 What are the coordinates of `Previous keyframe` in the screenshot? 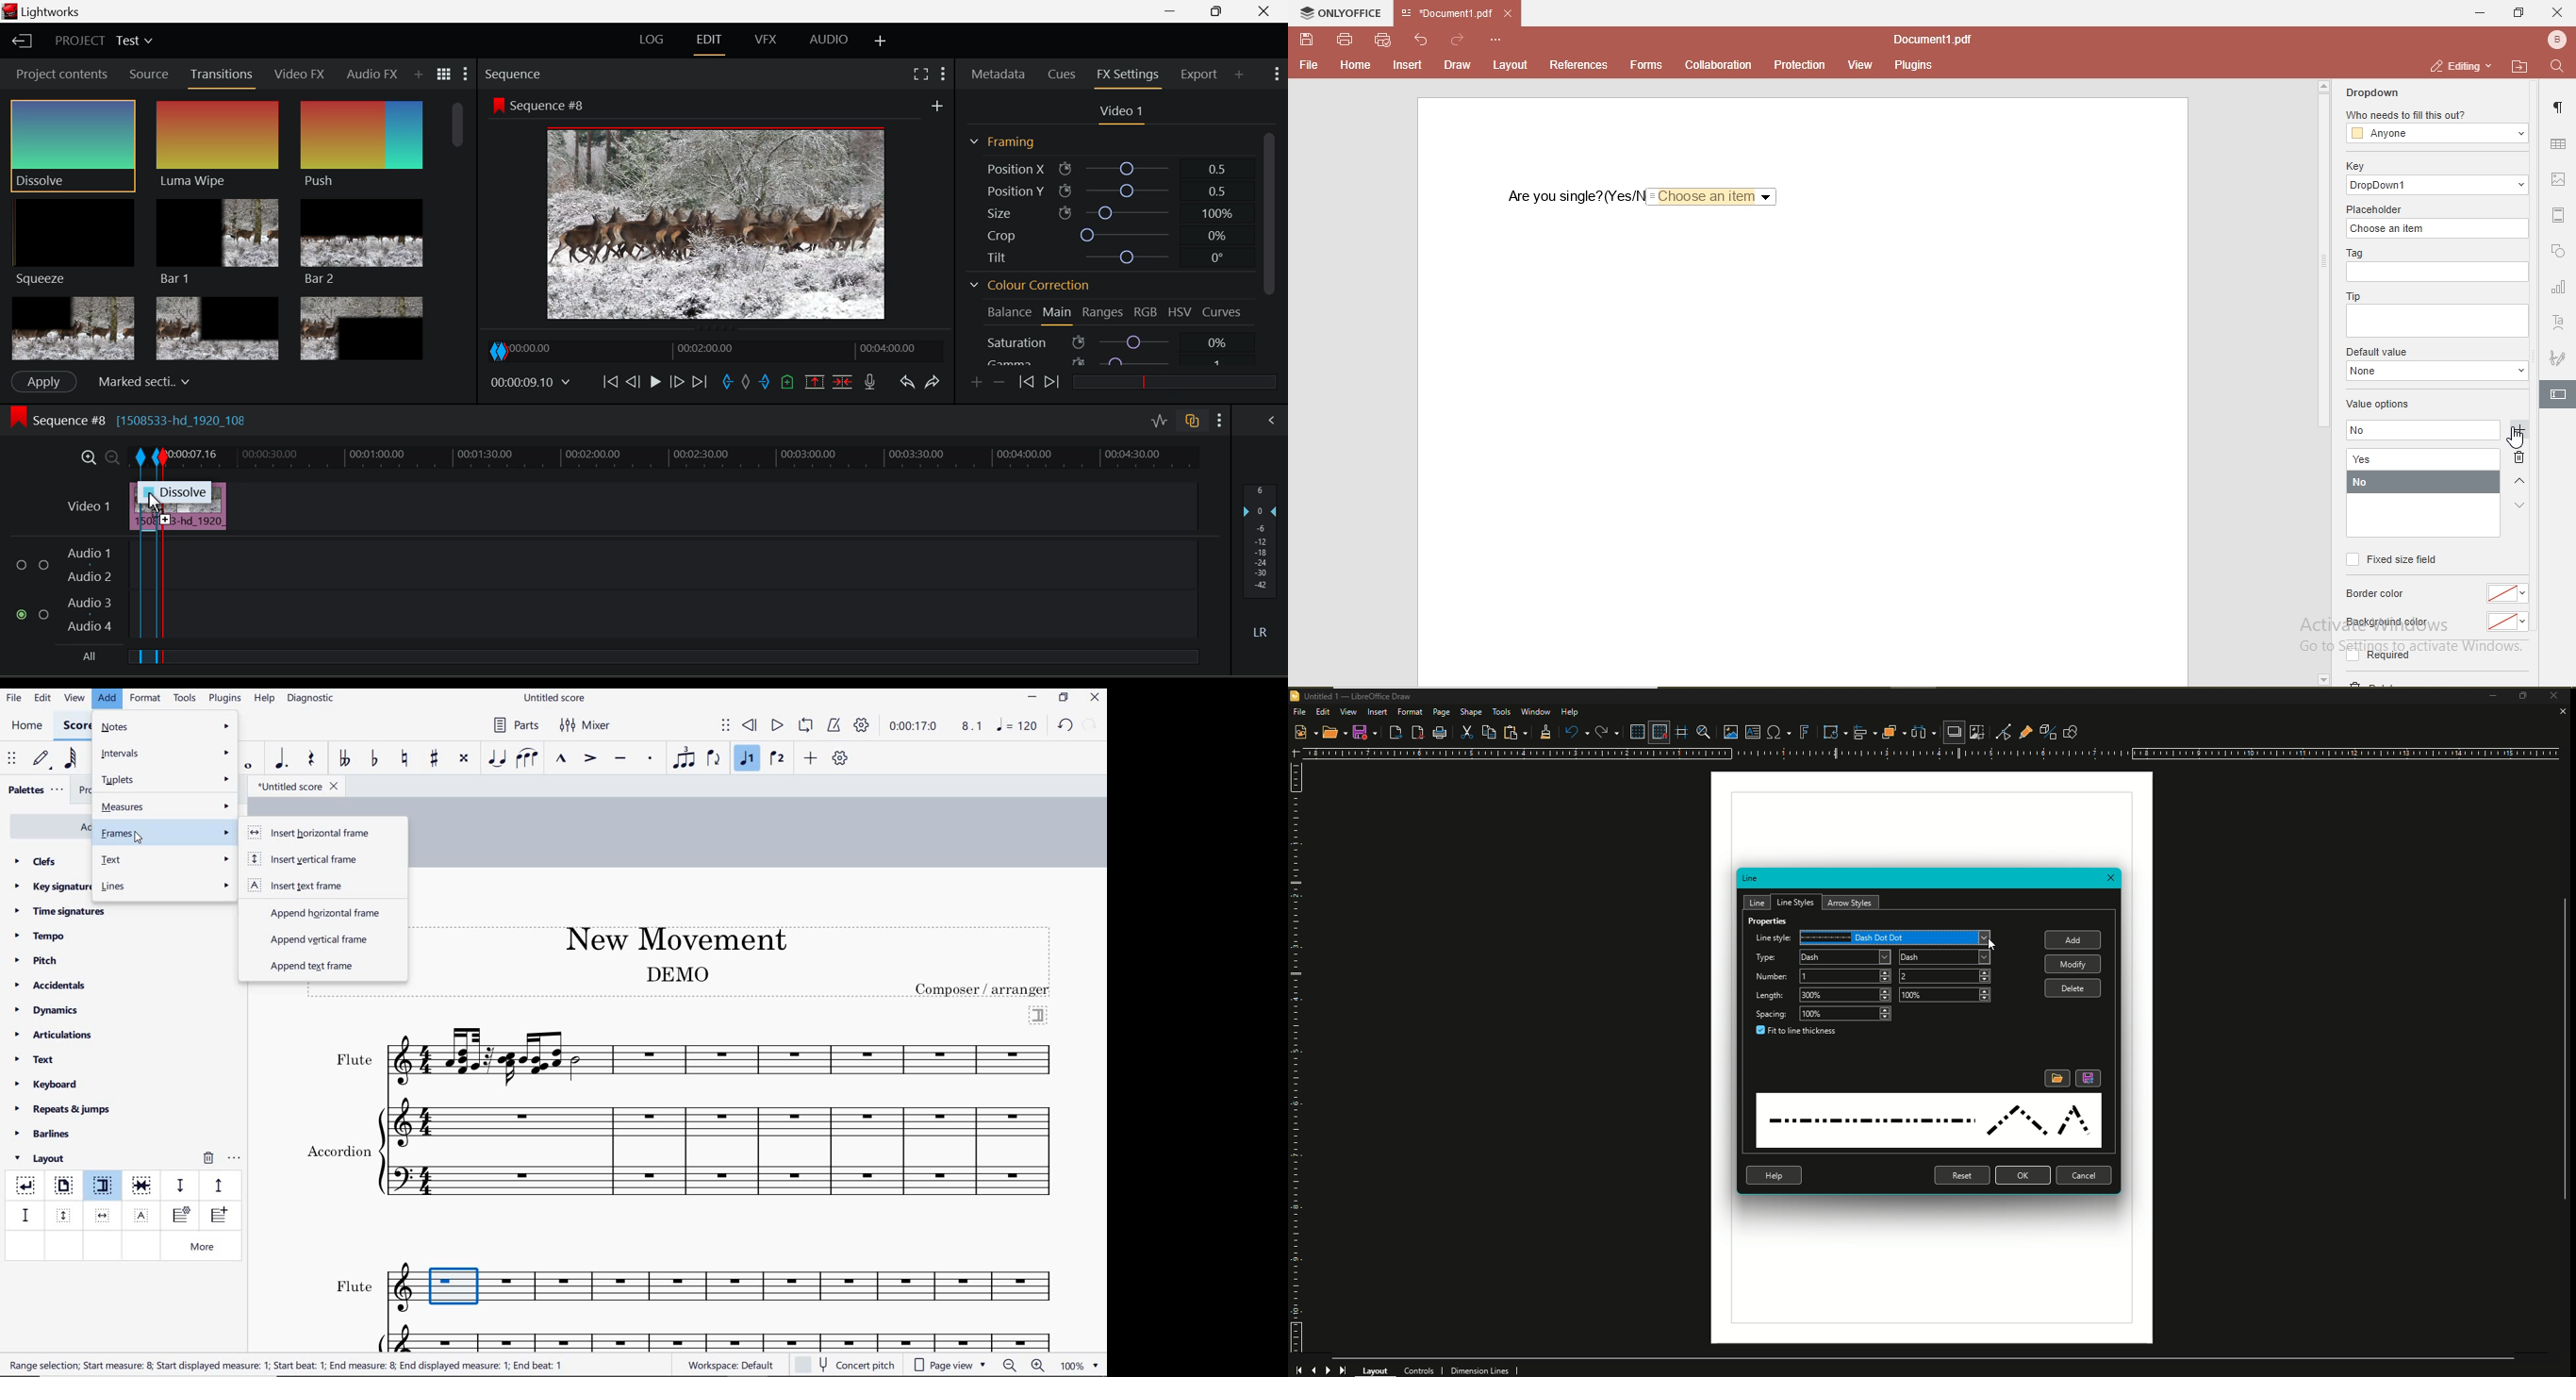 It's located at (1026, 382).